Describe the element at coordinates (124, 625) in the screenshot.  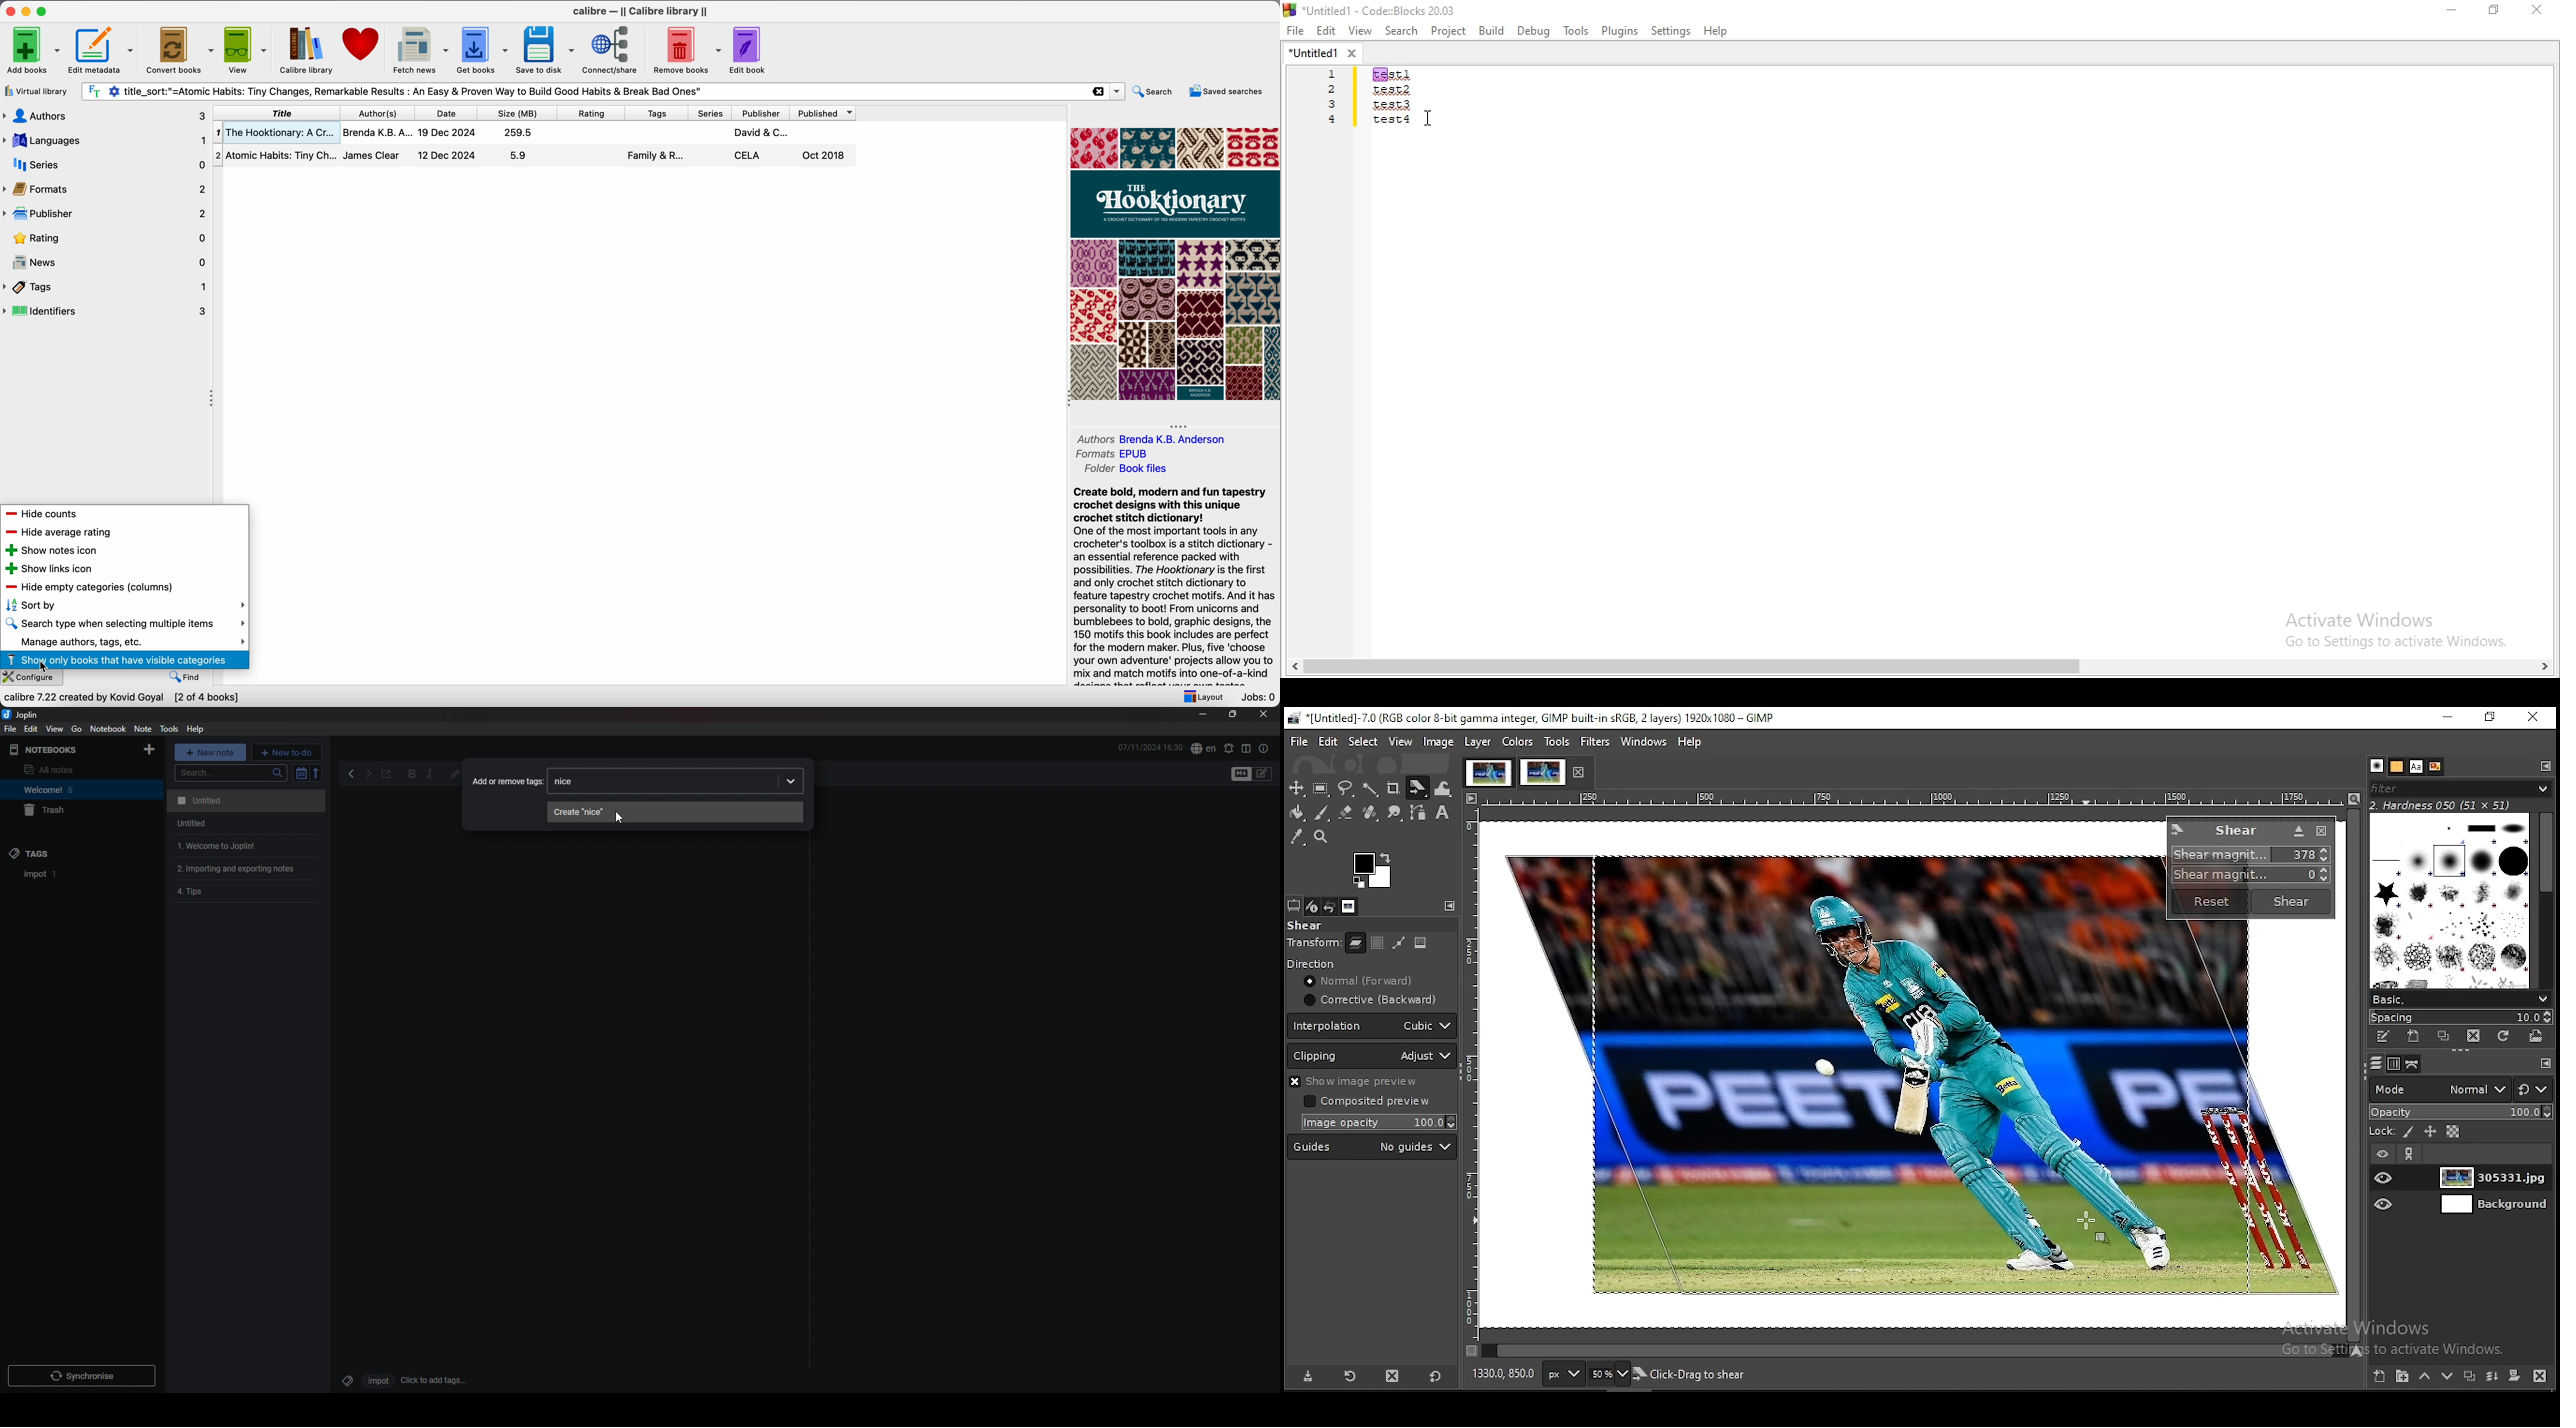
I see `search type` at that location.